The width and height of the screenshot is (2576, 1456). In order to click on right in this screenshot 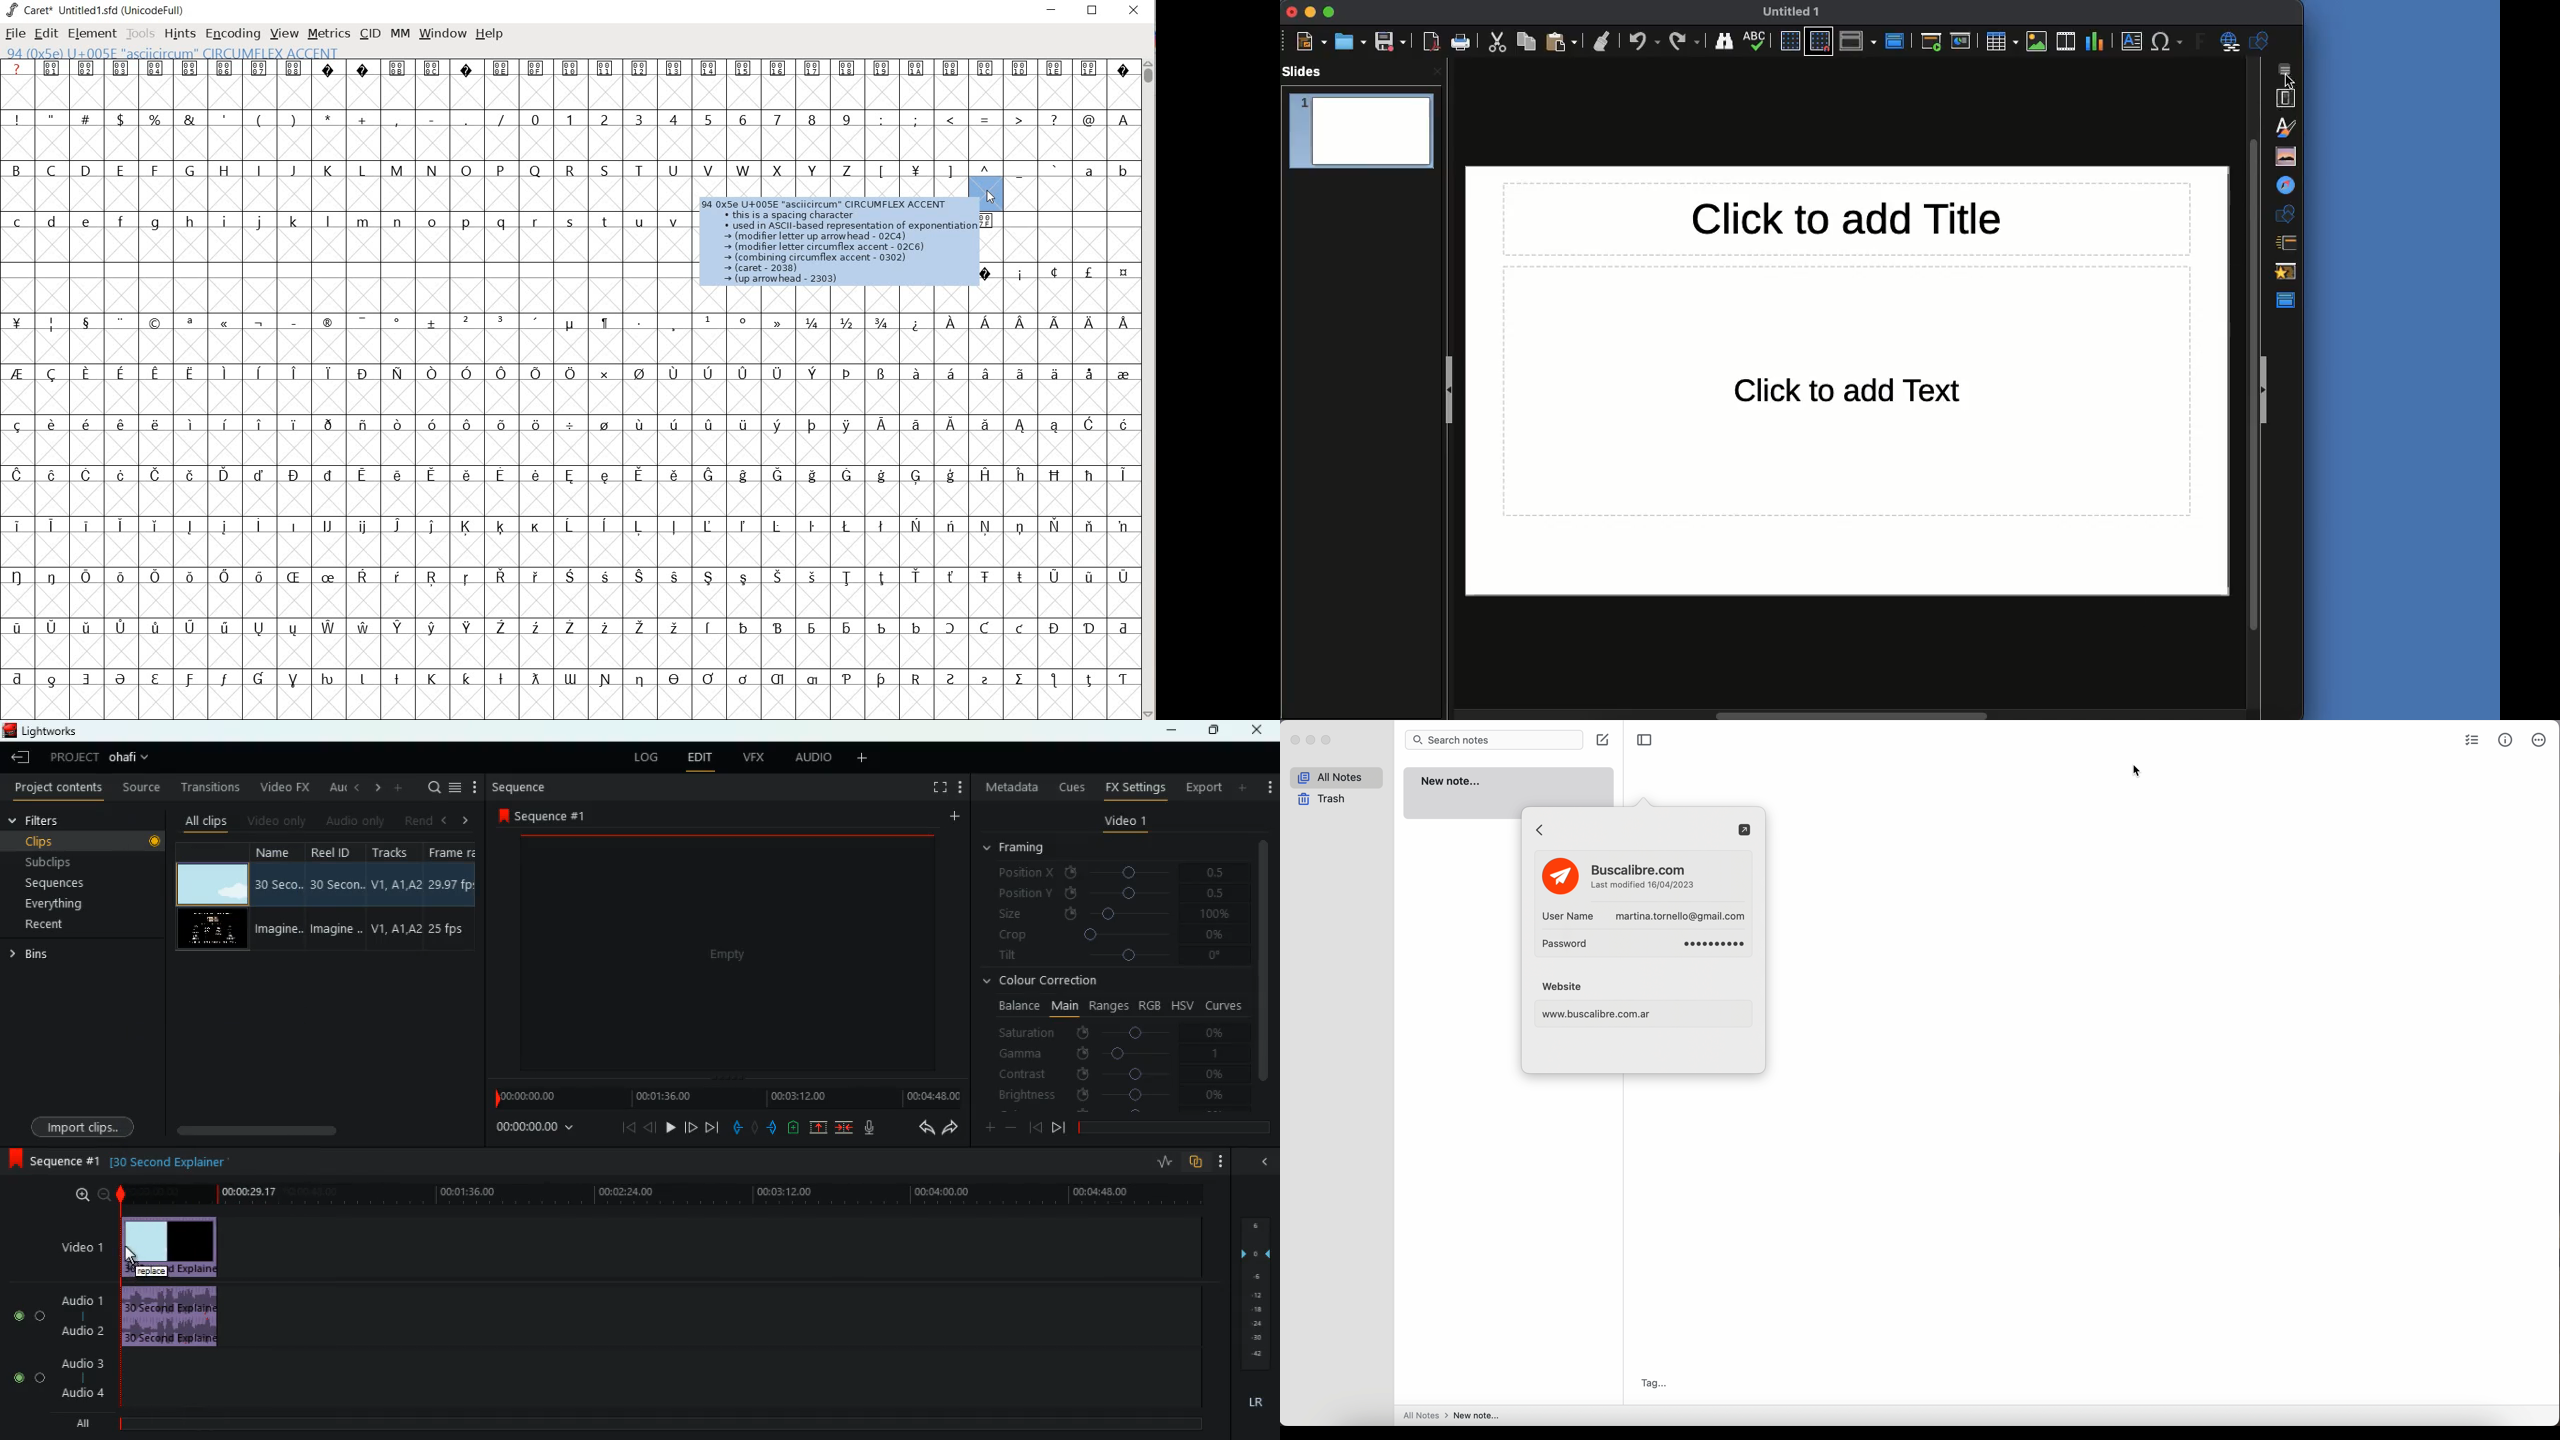, I will do `click(460, 821)`.